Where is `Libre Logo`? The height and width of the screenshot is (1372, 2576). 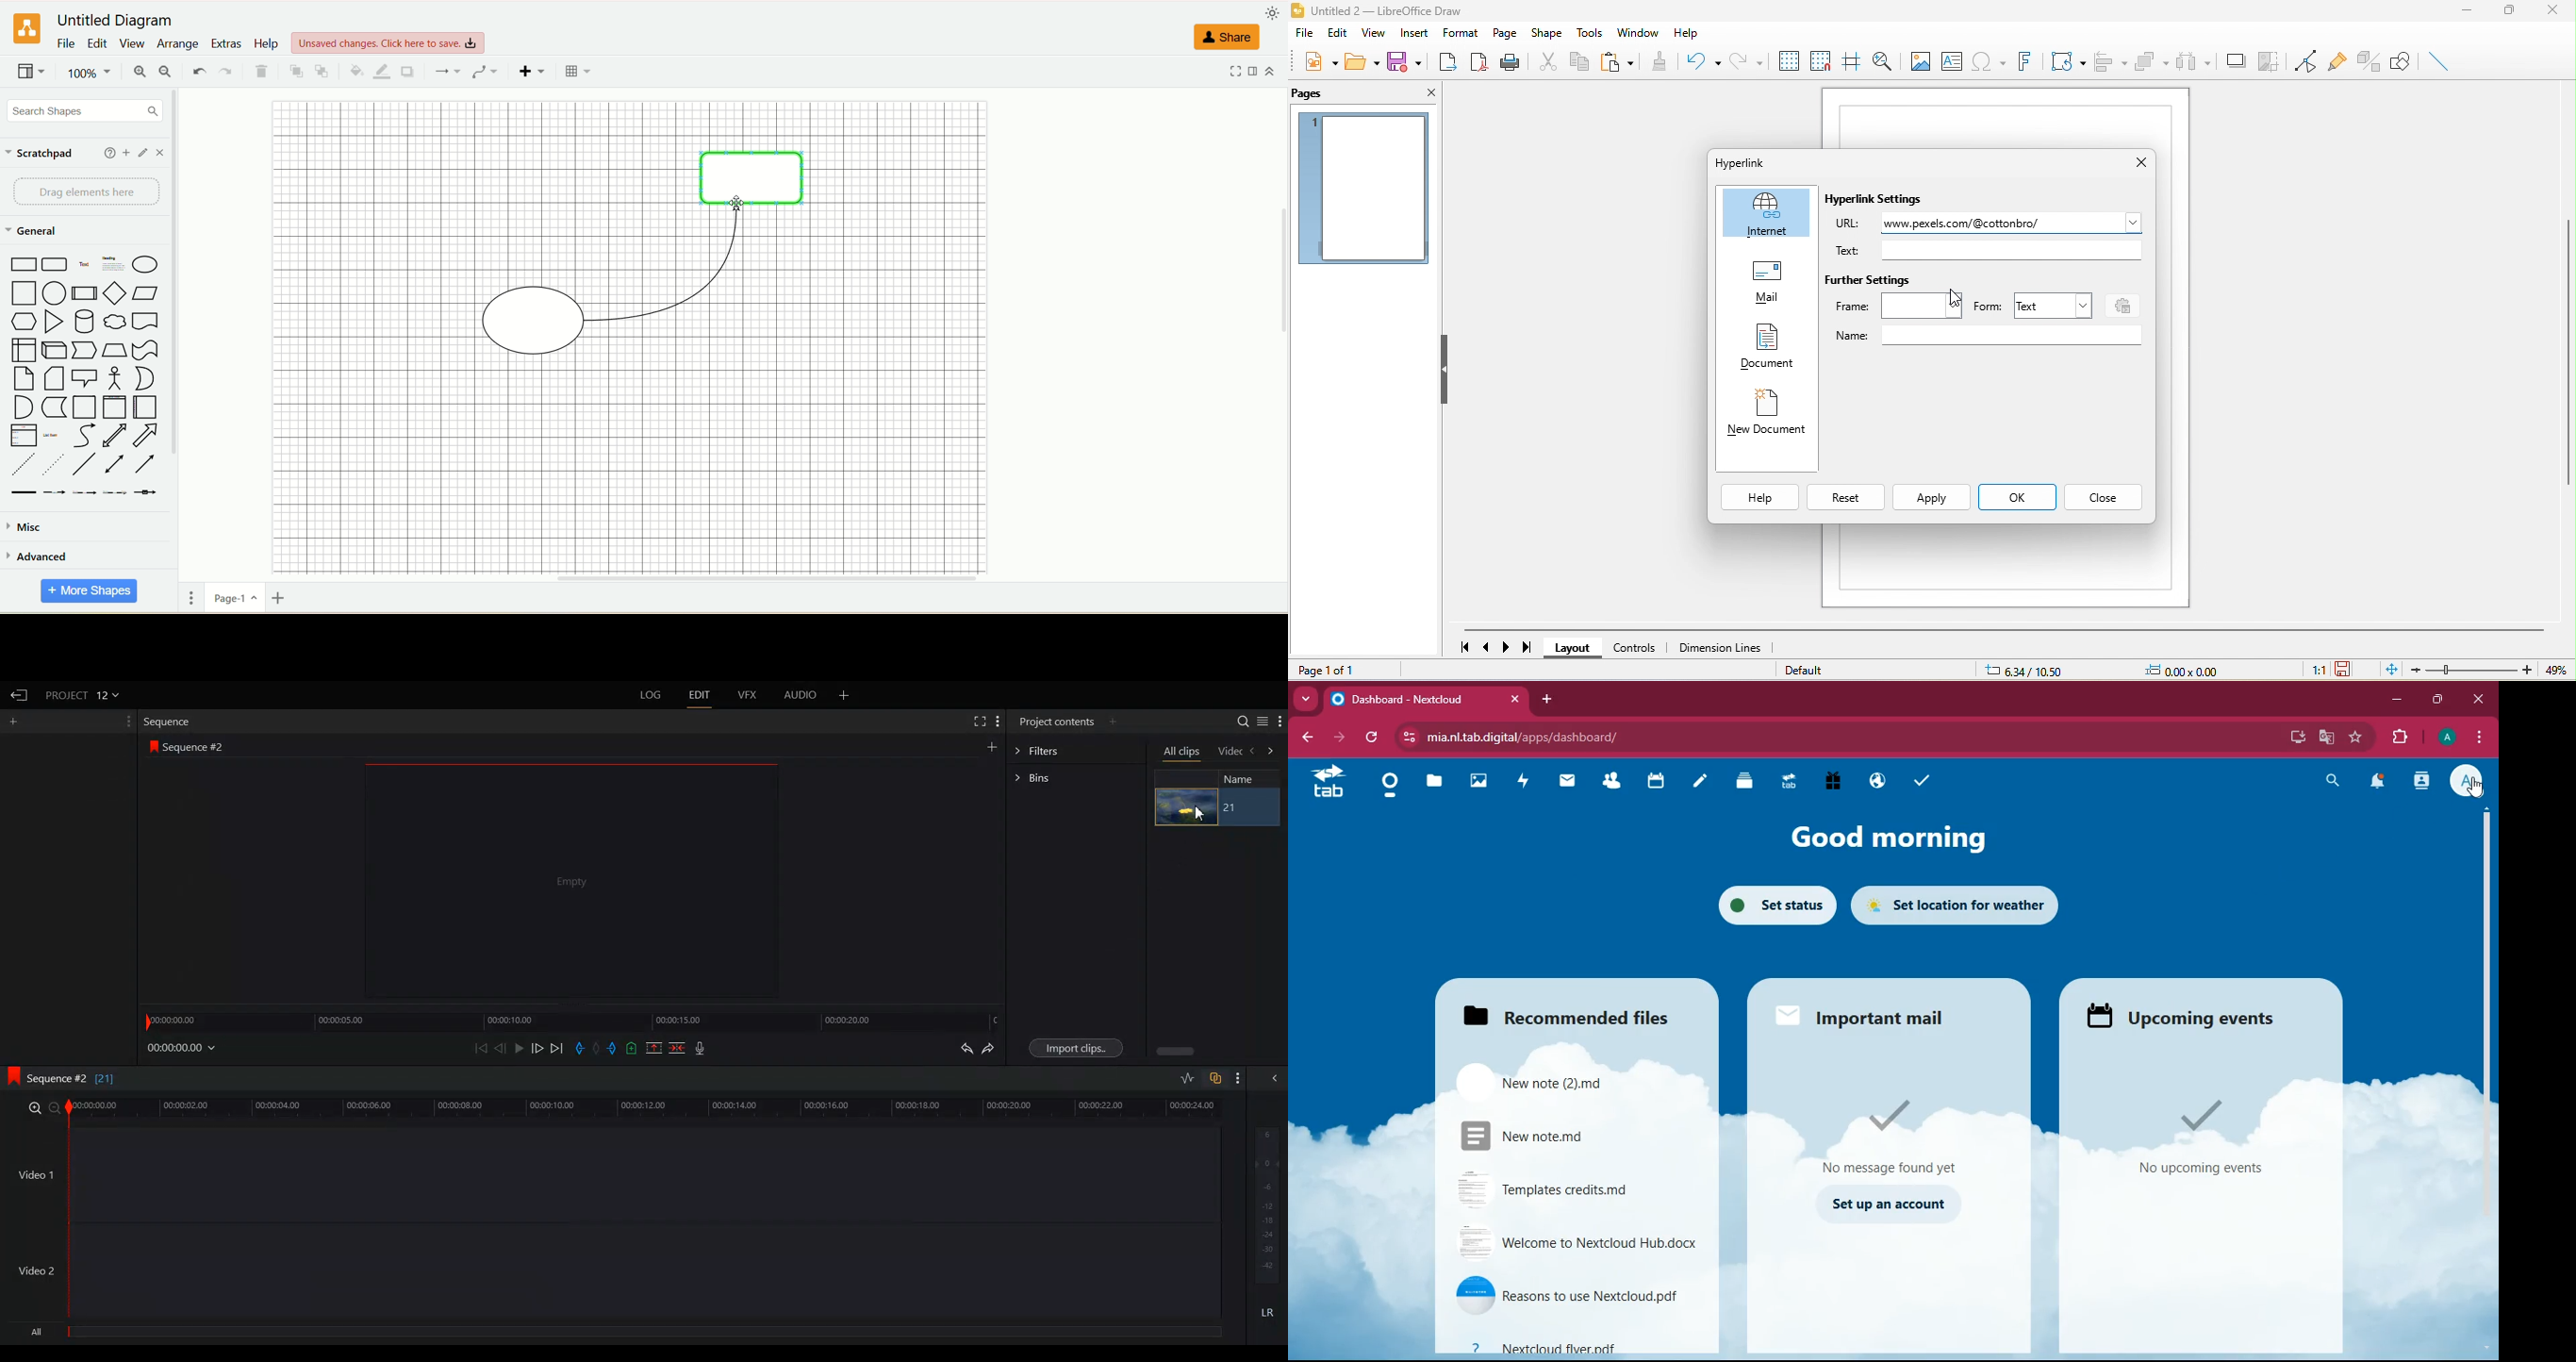 Libre Logo is located at coordinates (1296, 12).